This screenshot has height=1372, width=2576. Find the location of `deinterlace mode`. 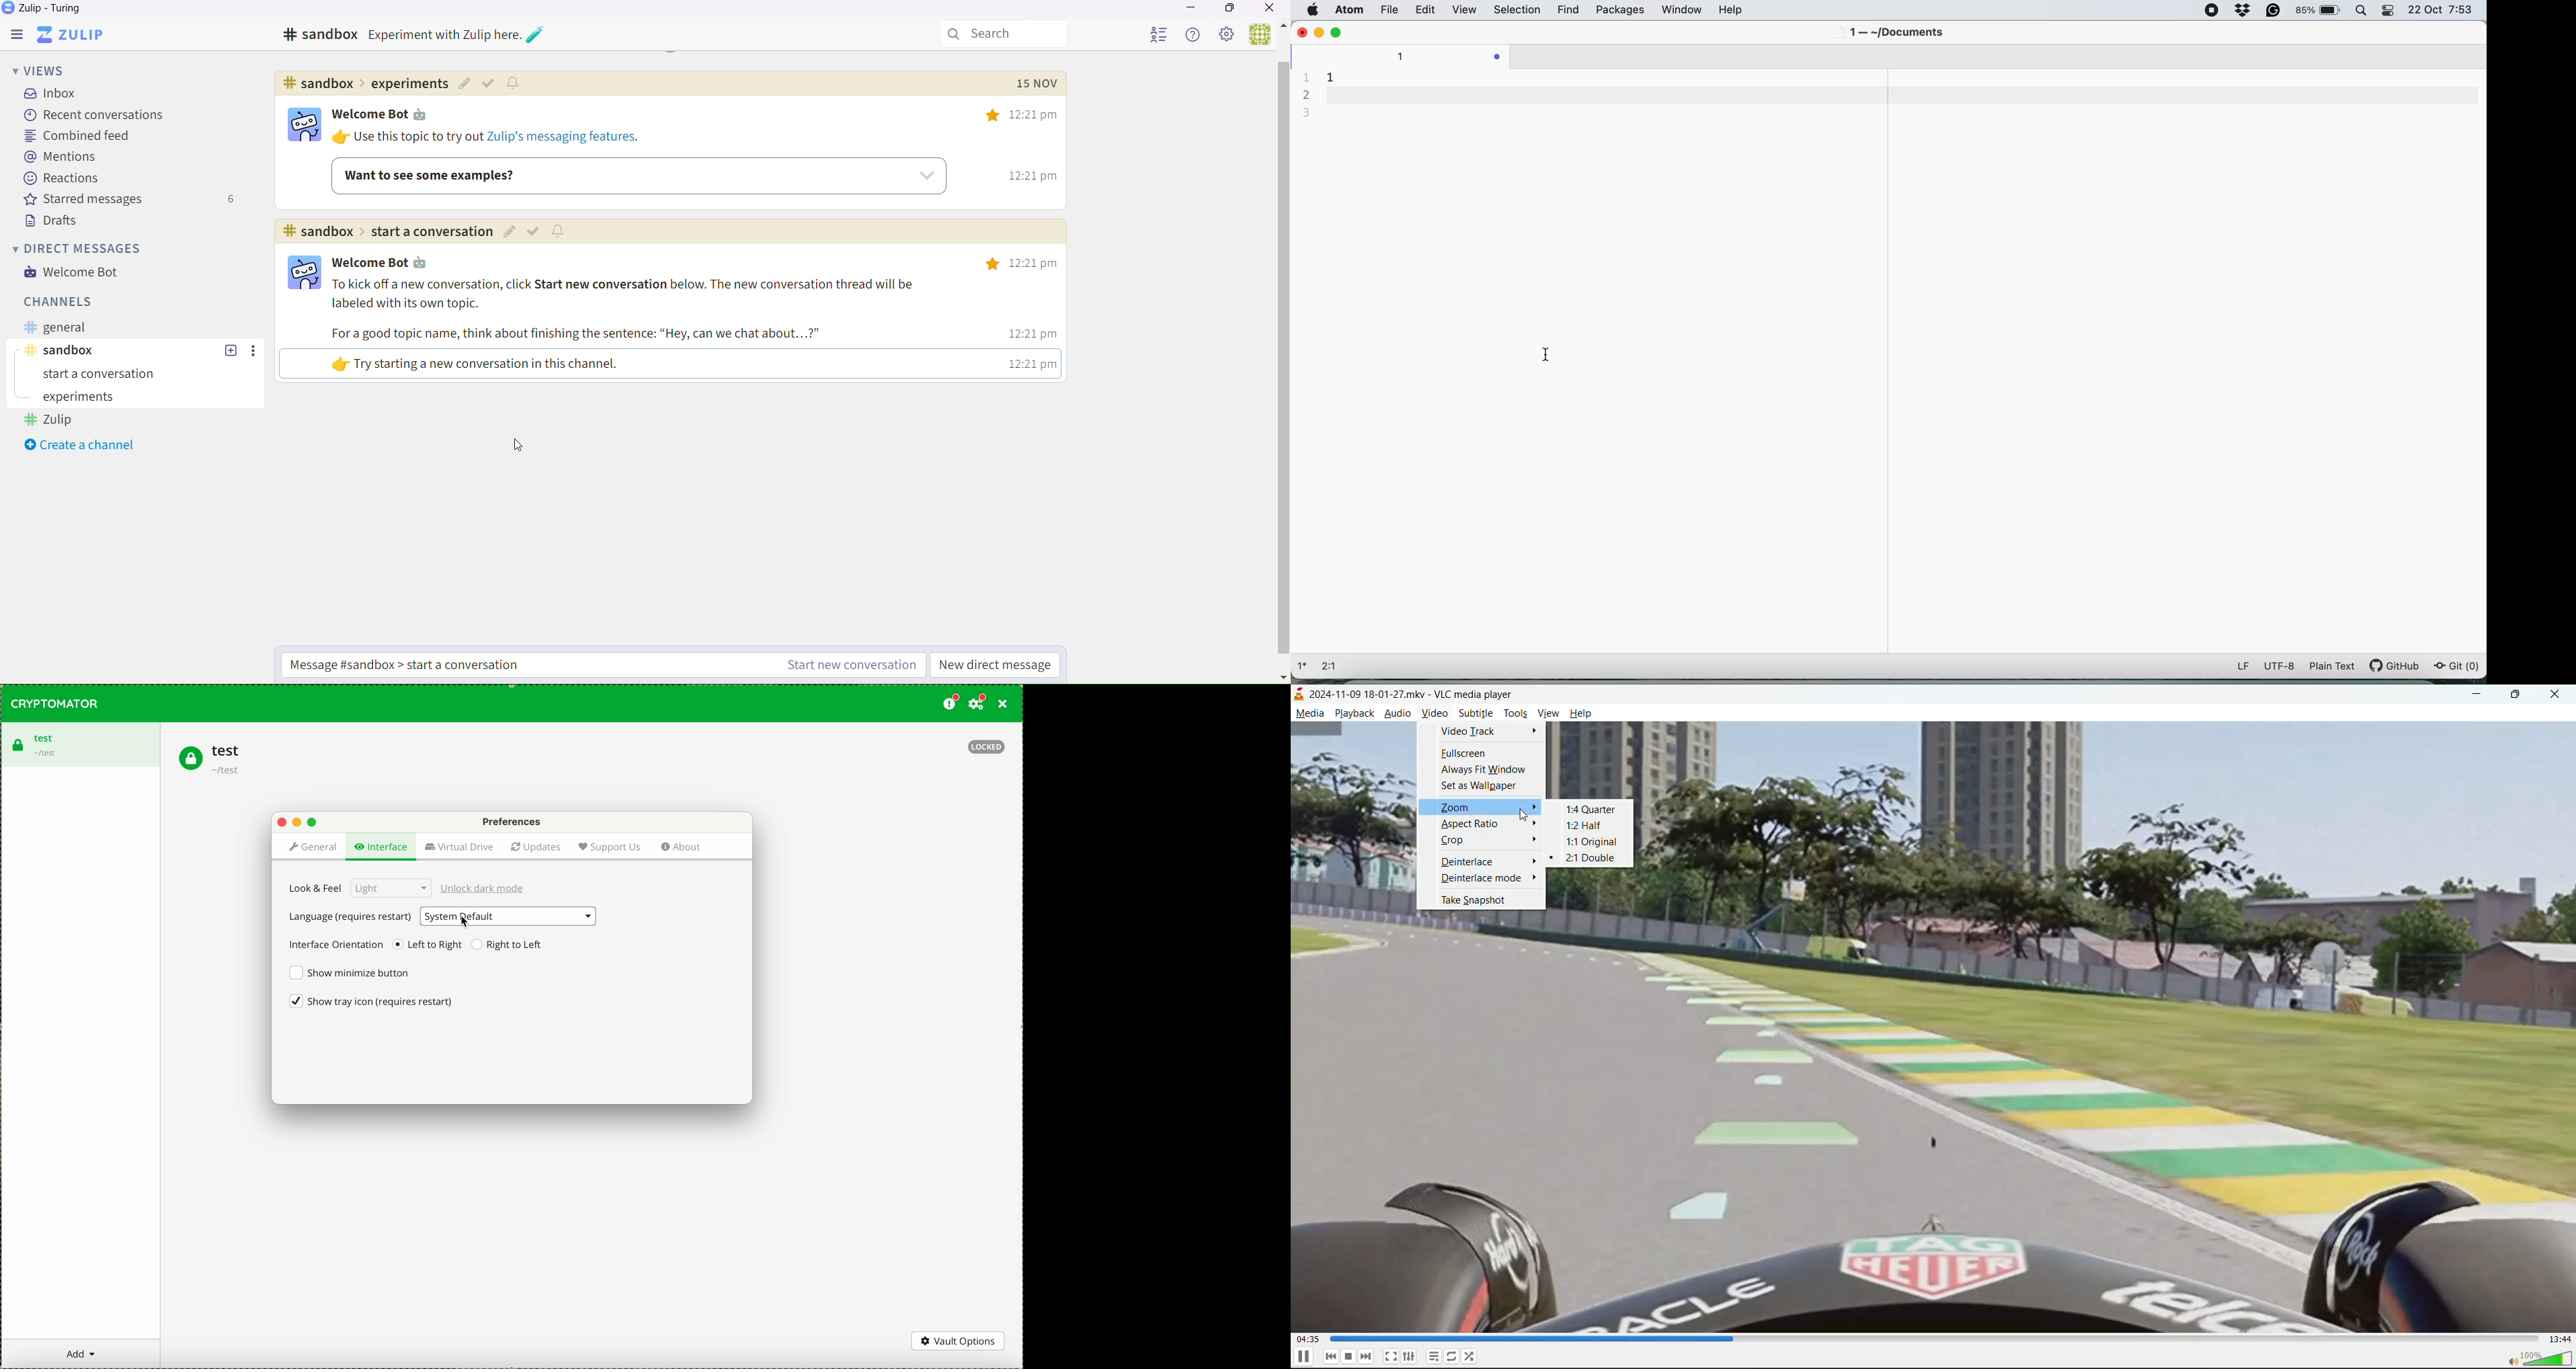

deinterlace mode is located at coordinates (1488, 877).